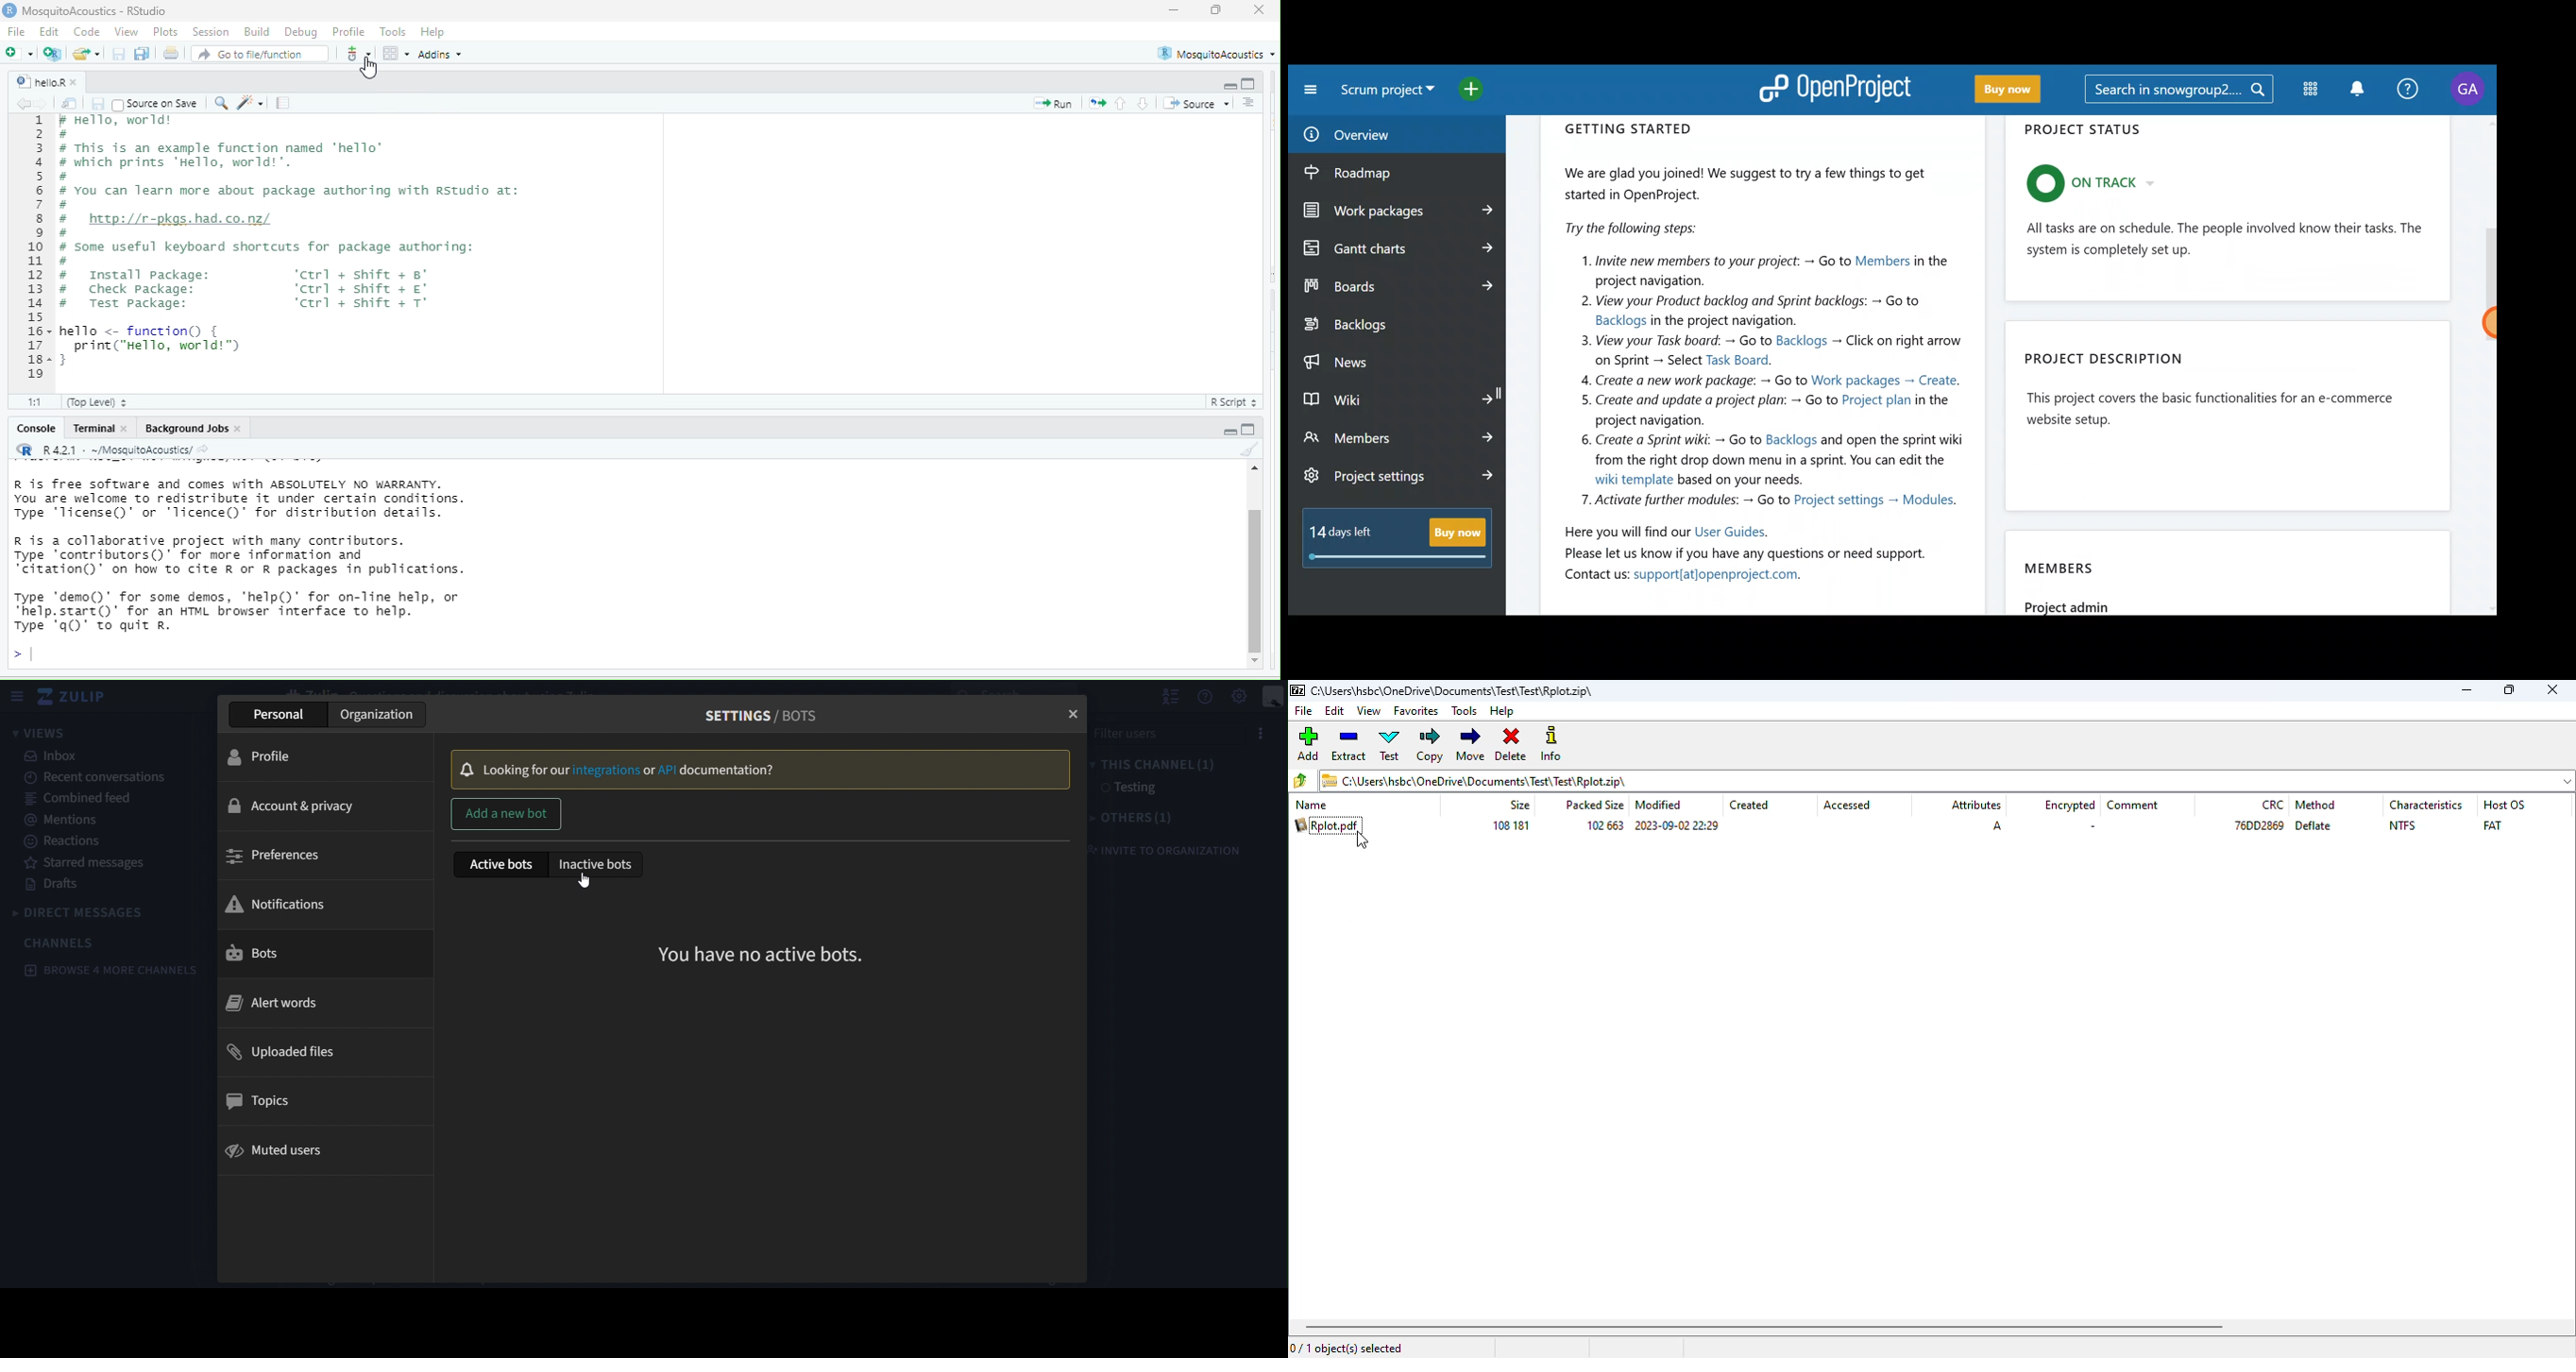 The image size is (2576, 1372). I want to click on Background Jobs, so click(189, 428).